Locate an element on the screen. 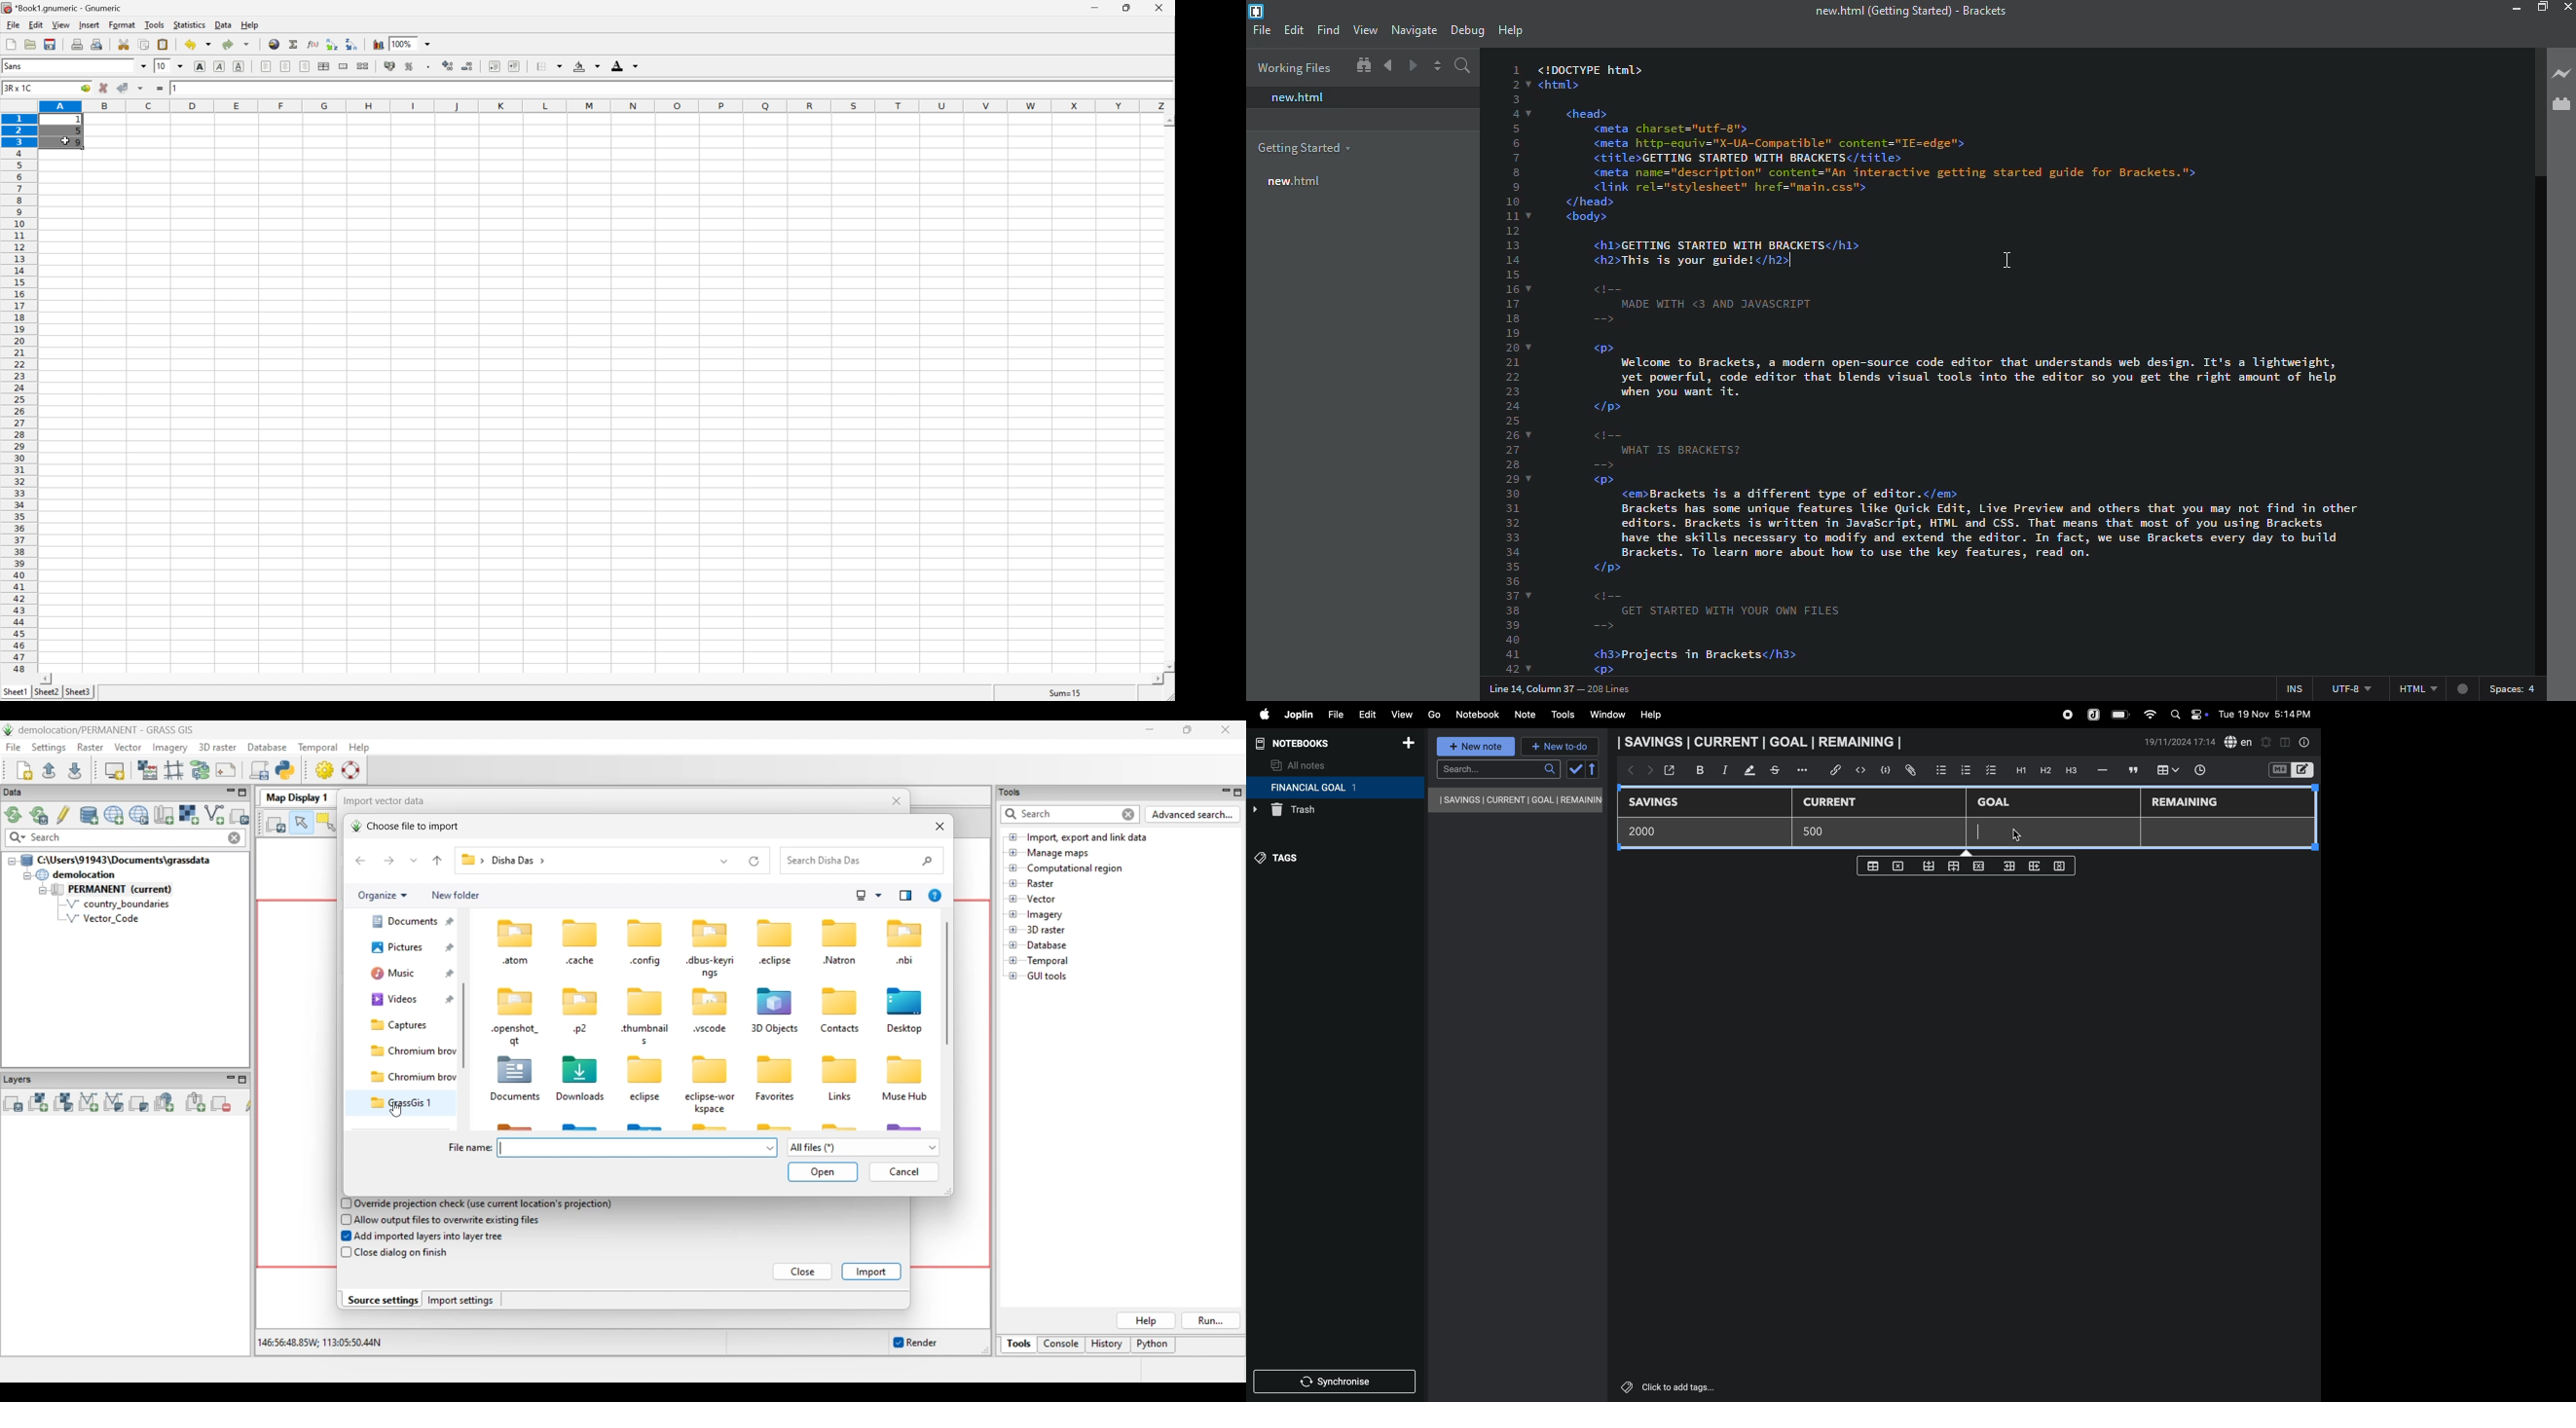 This screenshot has width=2576, height=1428. check box is located at coordinates (1991, 771).